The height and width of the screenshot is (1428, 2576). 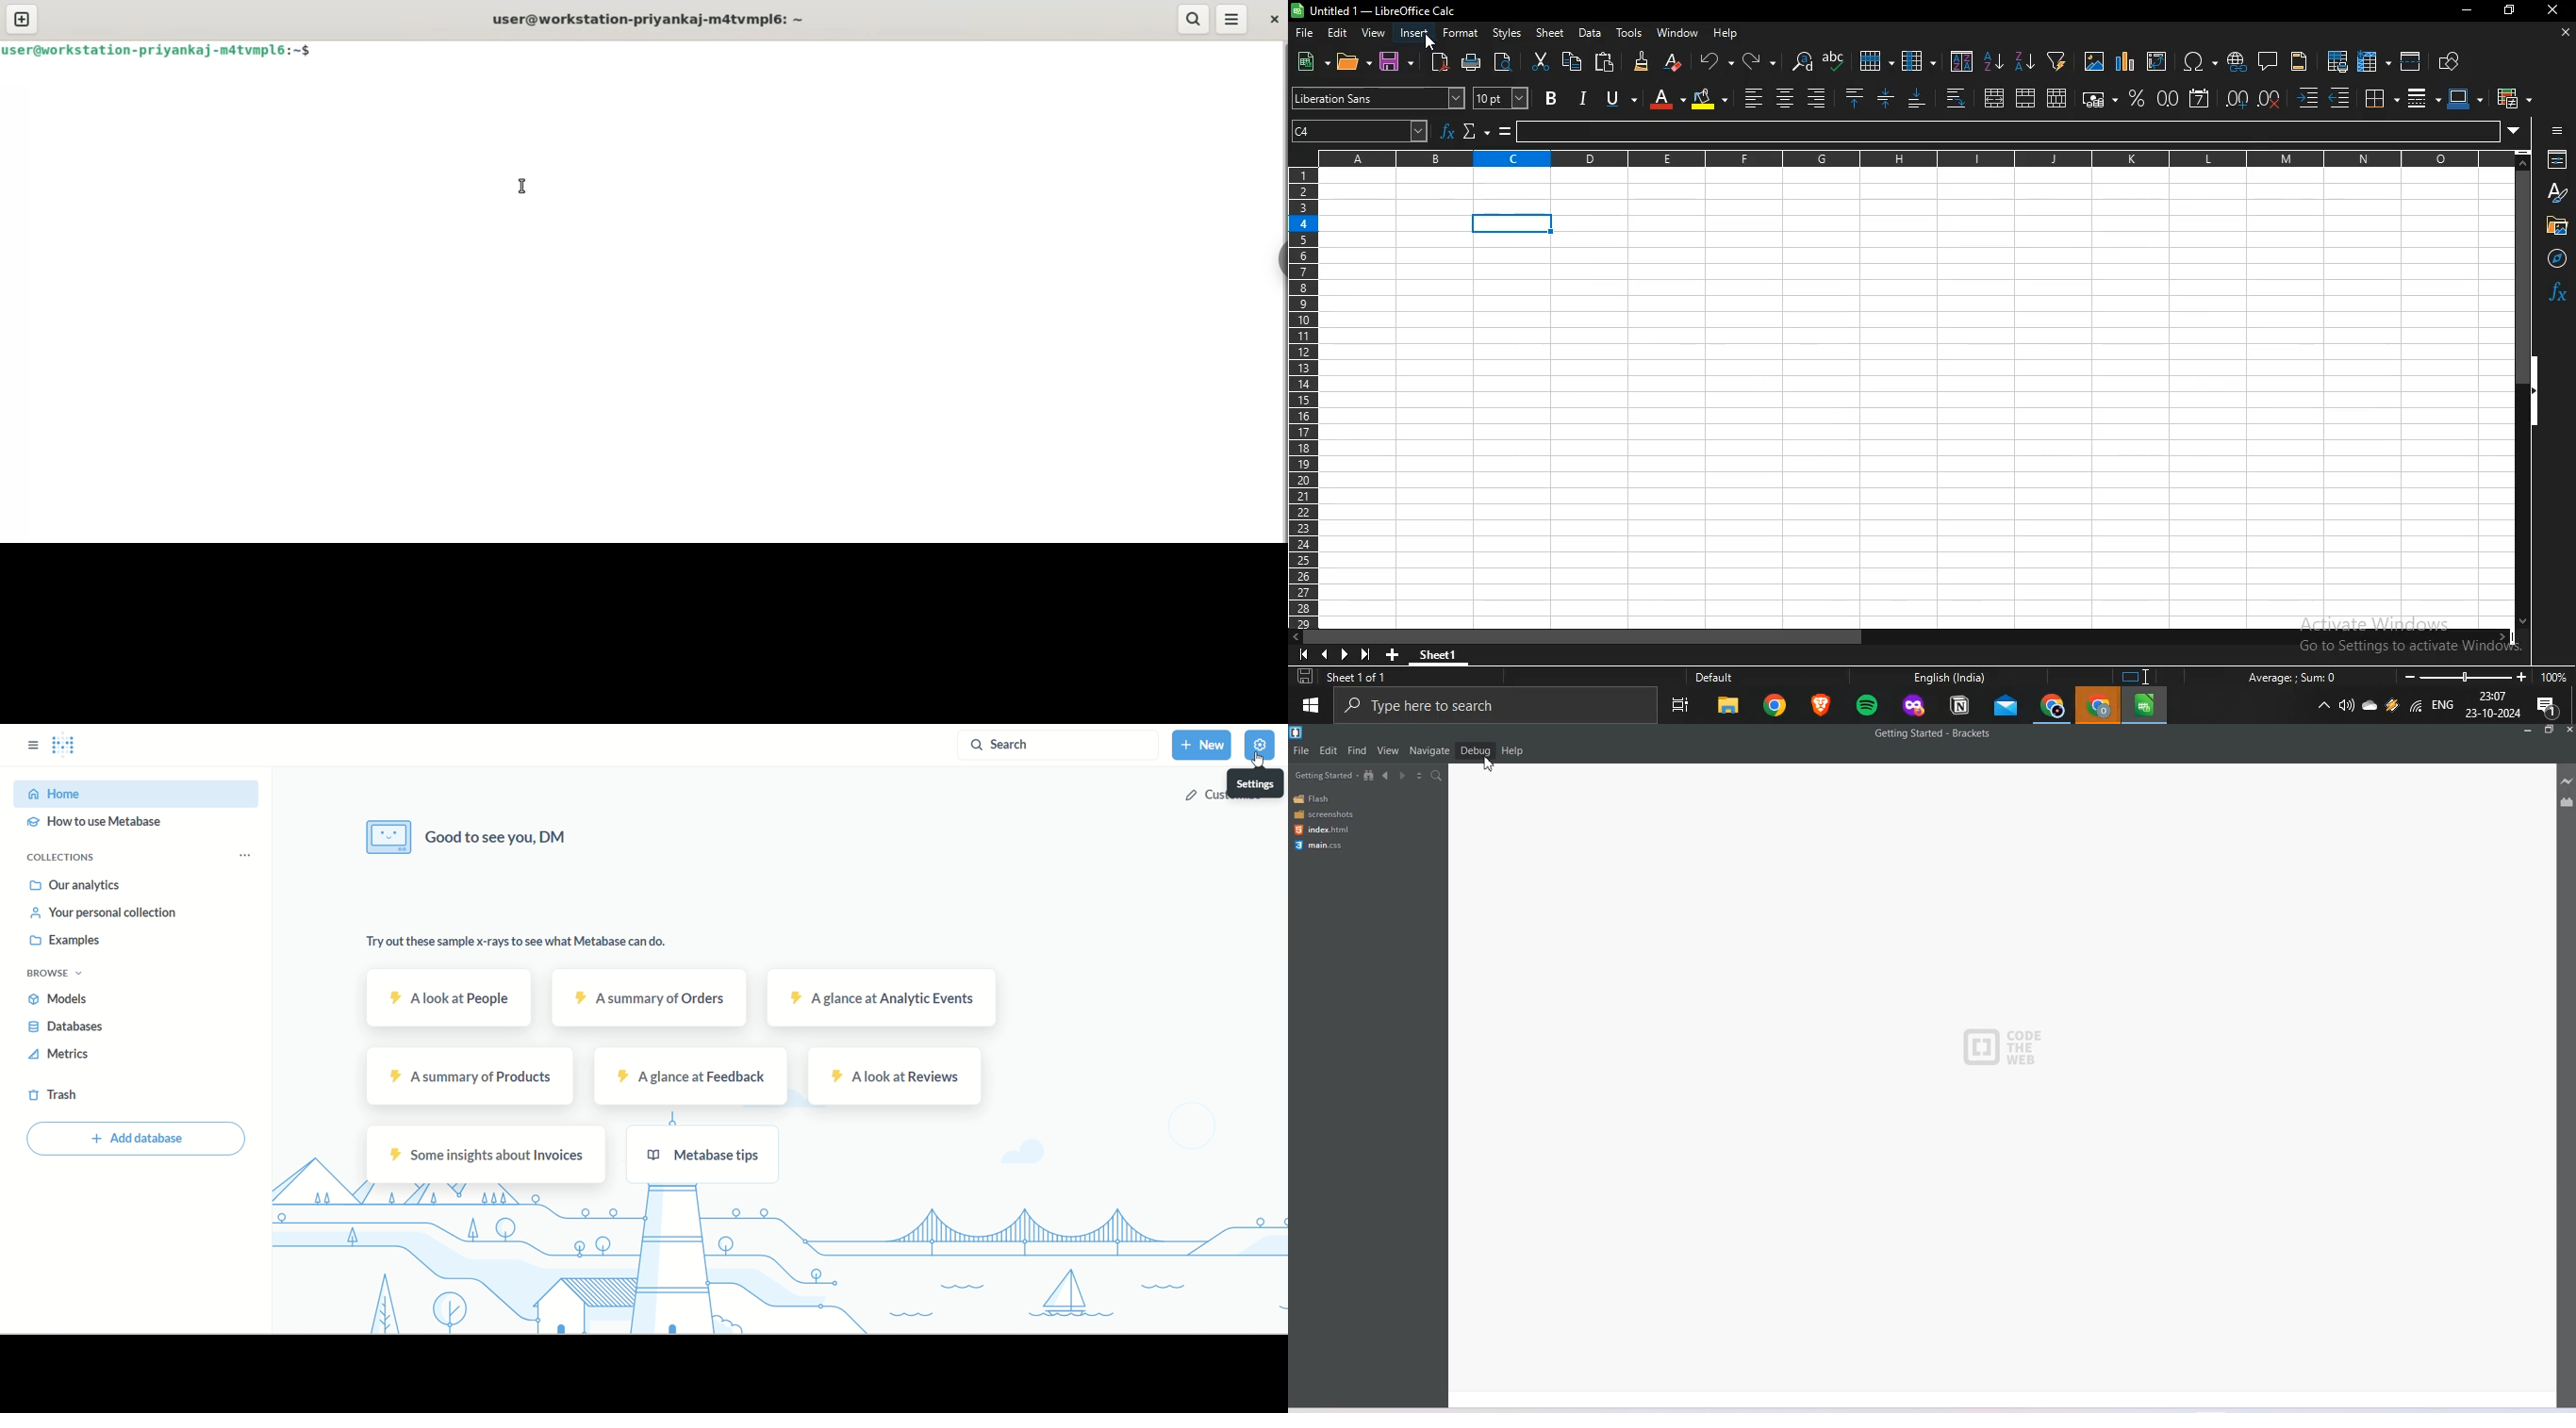 I want to click on spotify, so click(x=1867, y=707).